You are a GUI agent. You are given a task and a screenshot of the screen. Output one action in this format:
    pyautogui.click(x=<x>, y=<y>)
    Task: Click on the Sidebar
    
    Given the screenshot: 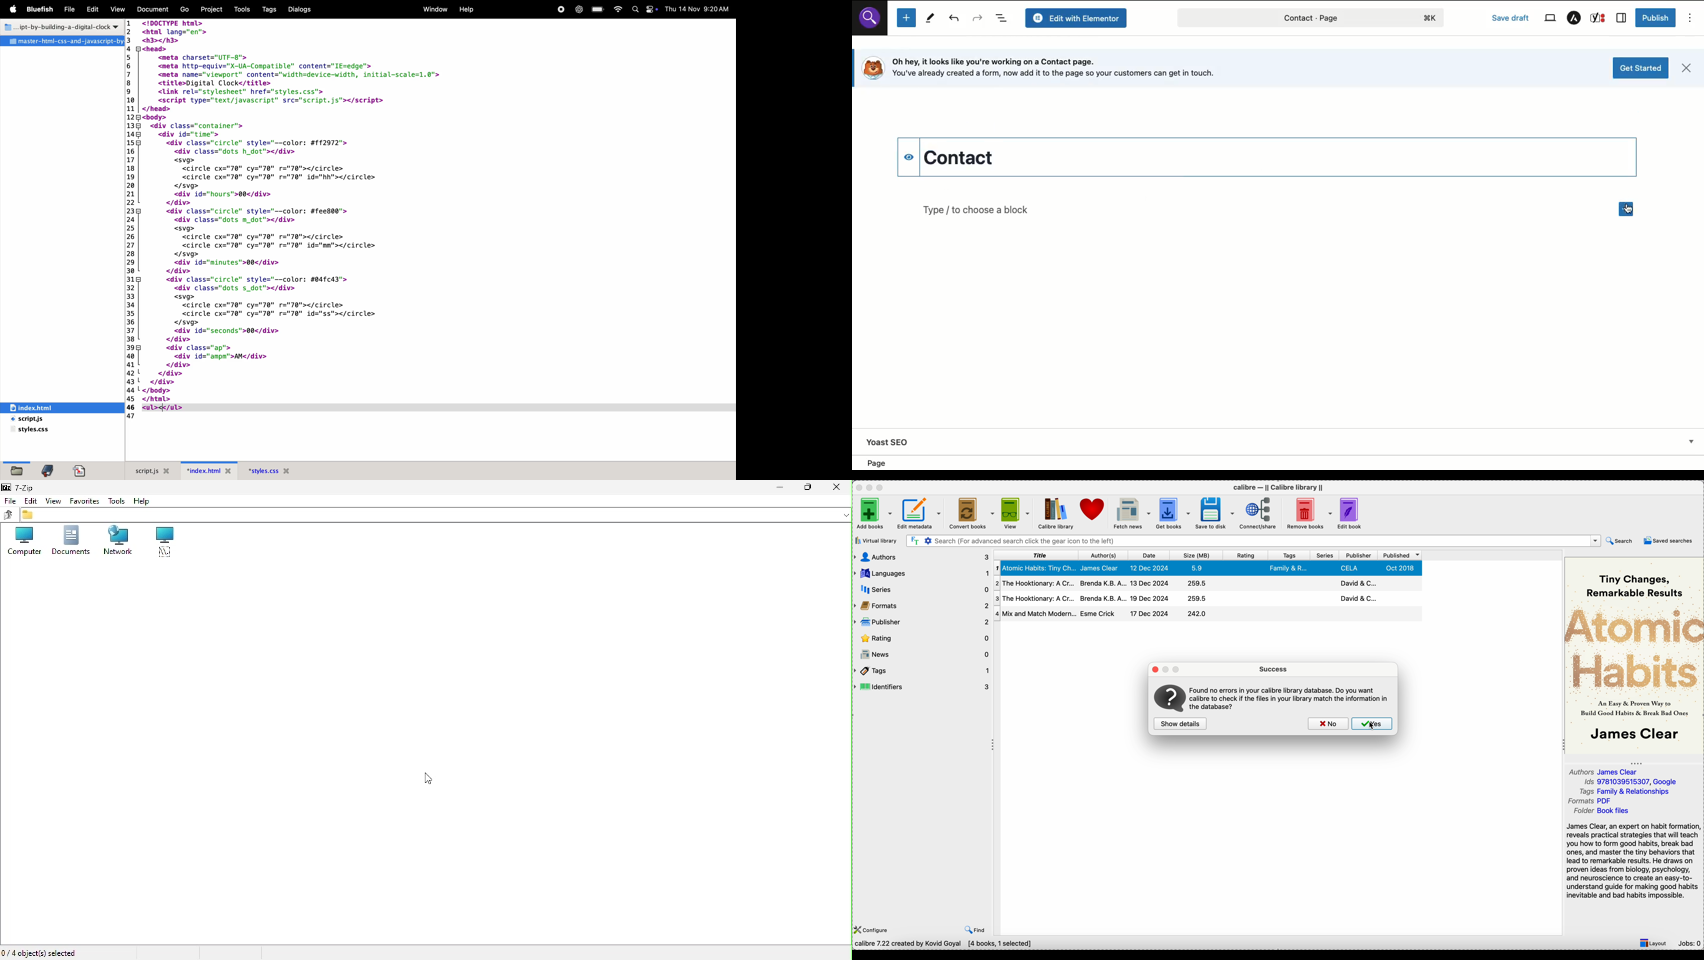 What is the action you would take?
    pyautogui.click(x=1622, y=18)
    